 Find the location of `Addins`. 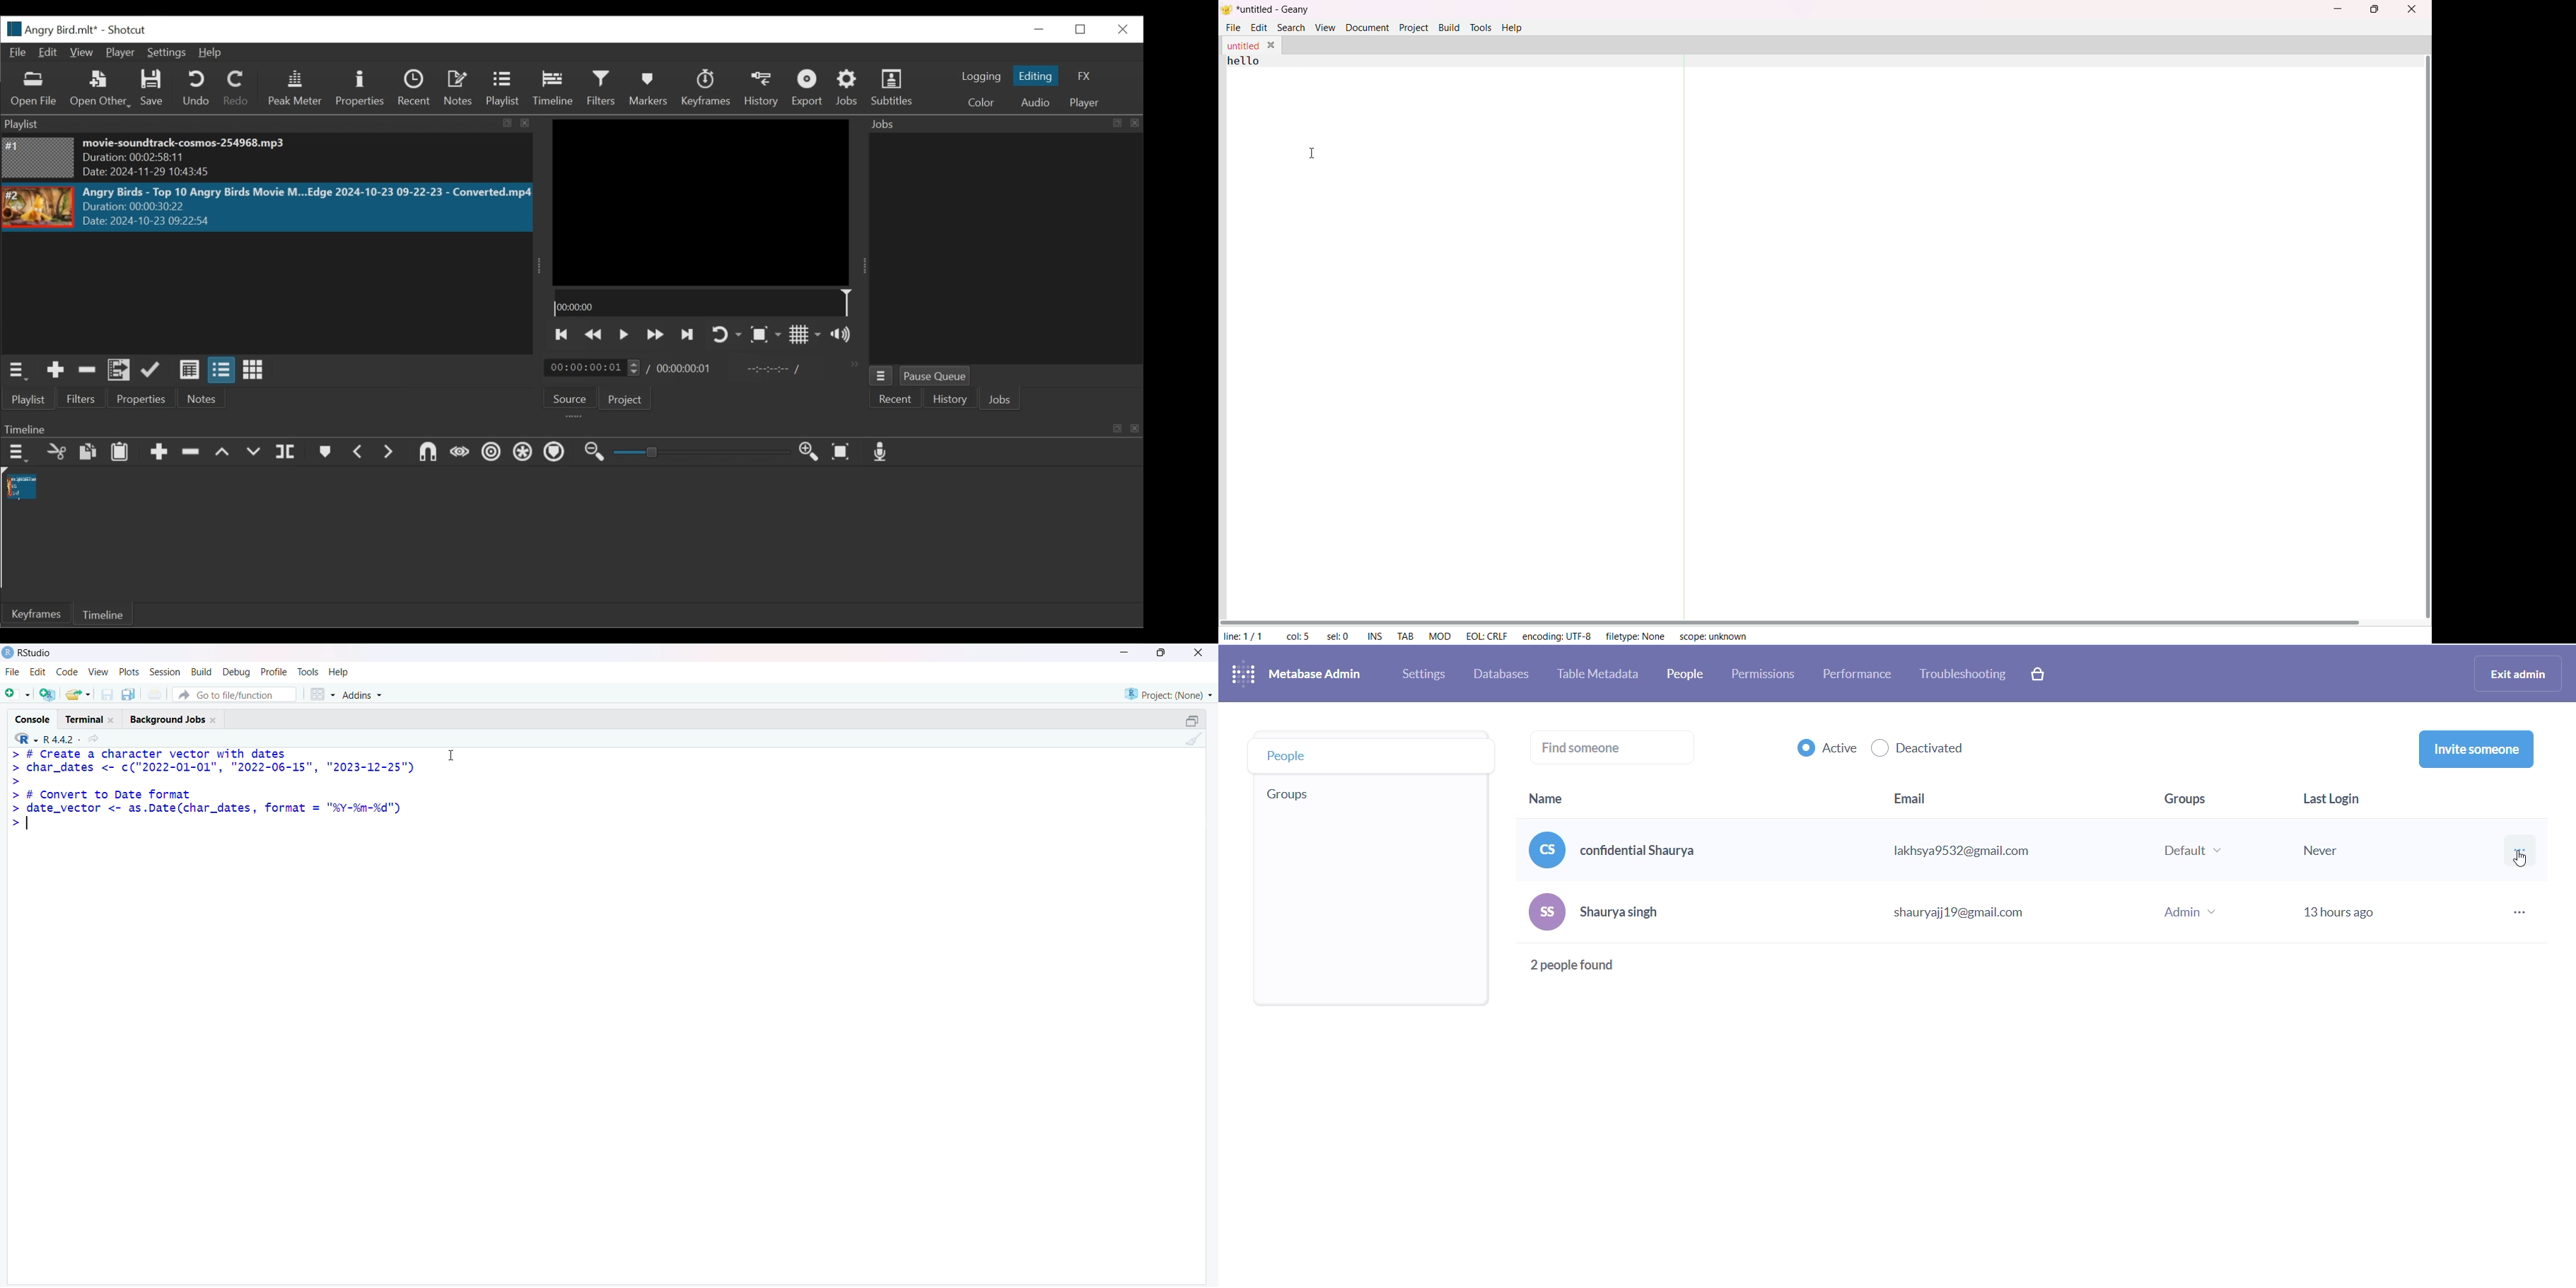

Addins is located at coordinates (366, 696).